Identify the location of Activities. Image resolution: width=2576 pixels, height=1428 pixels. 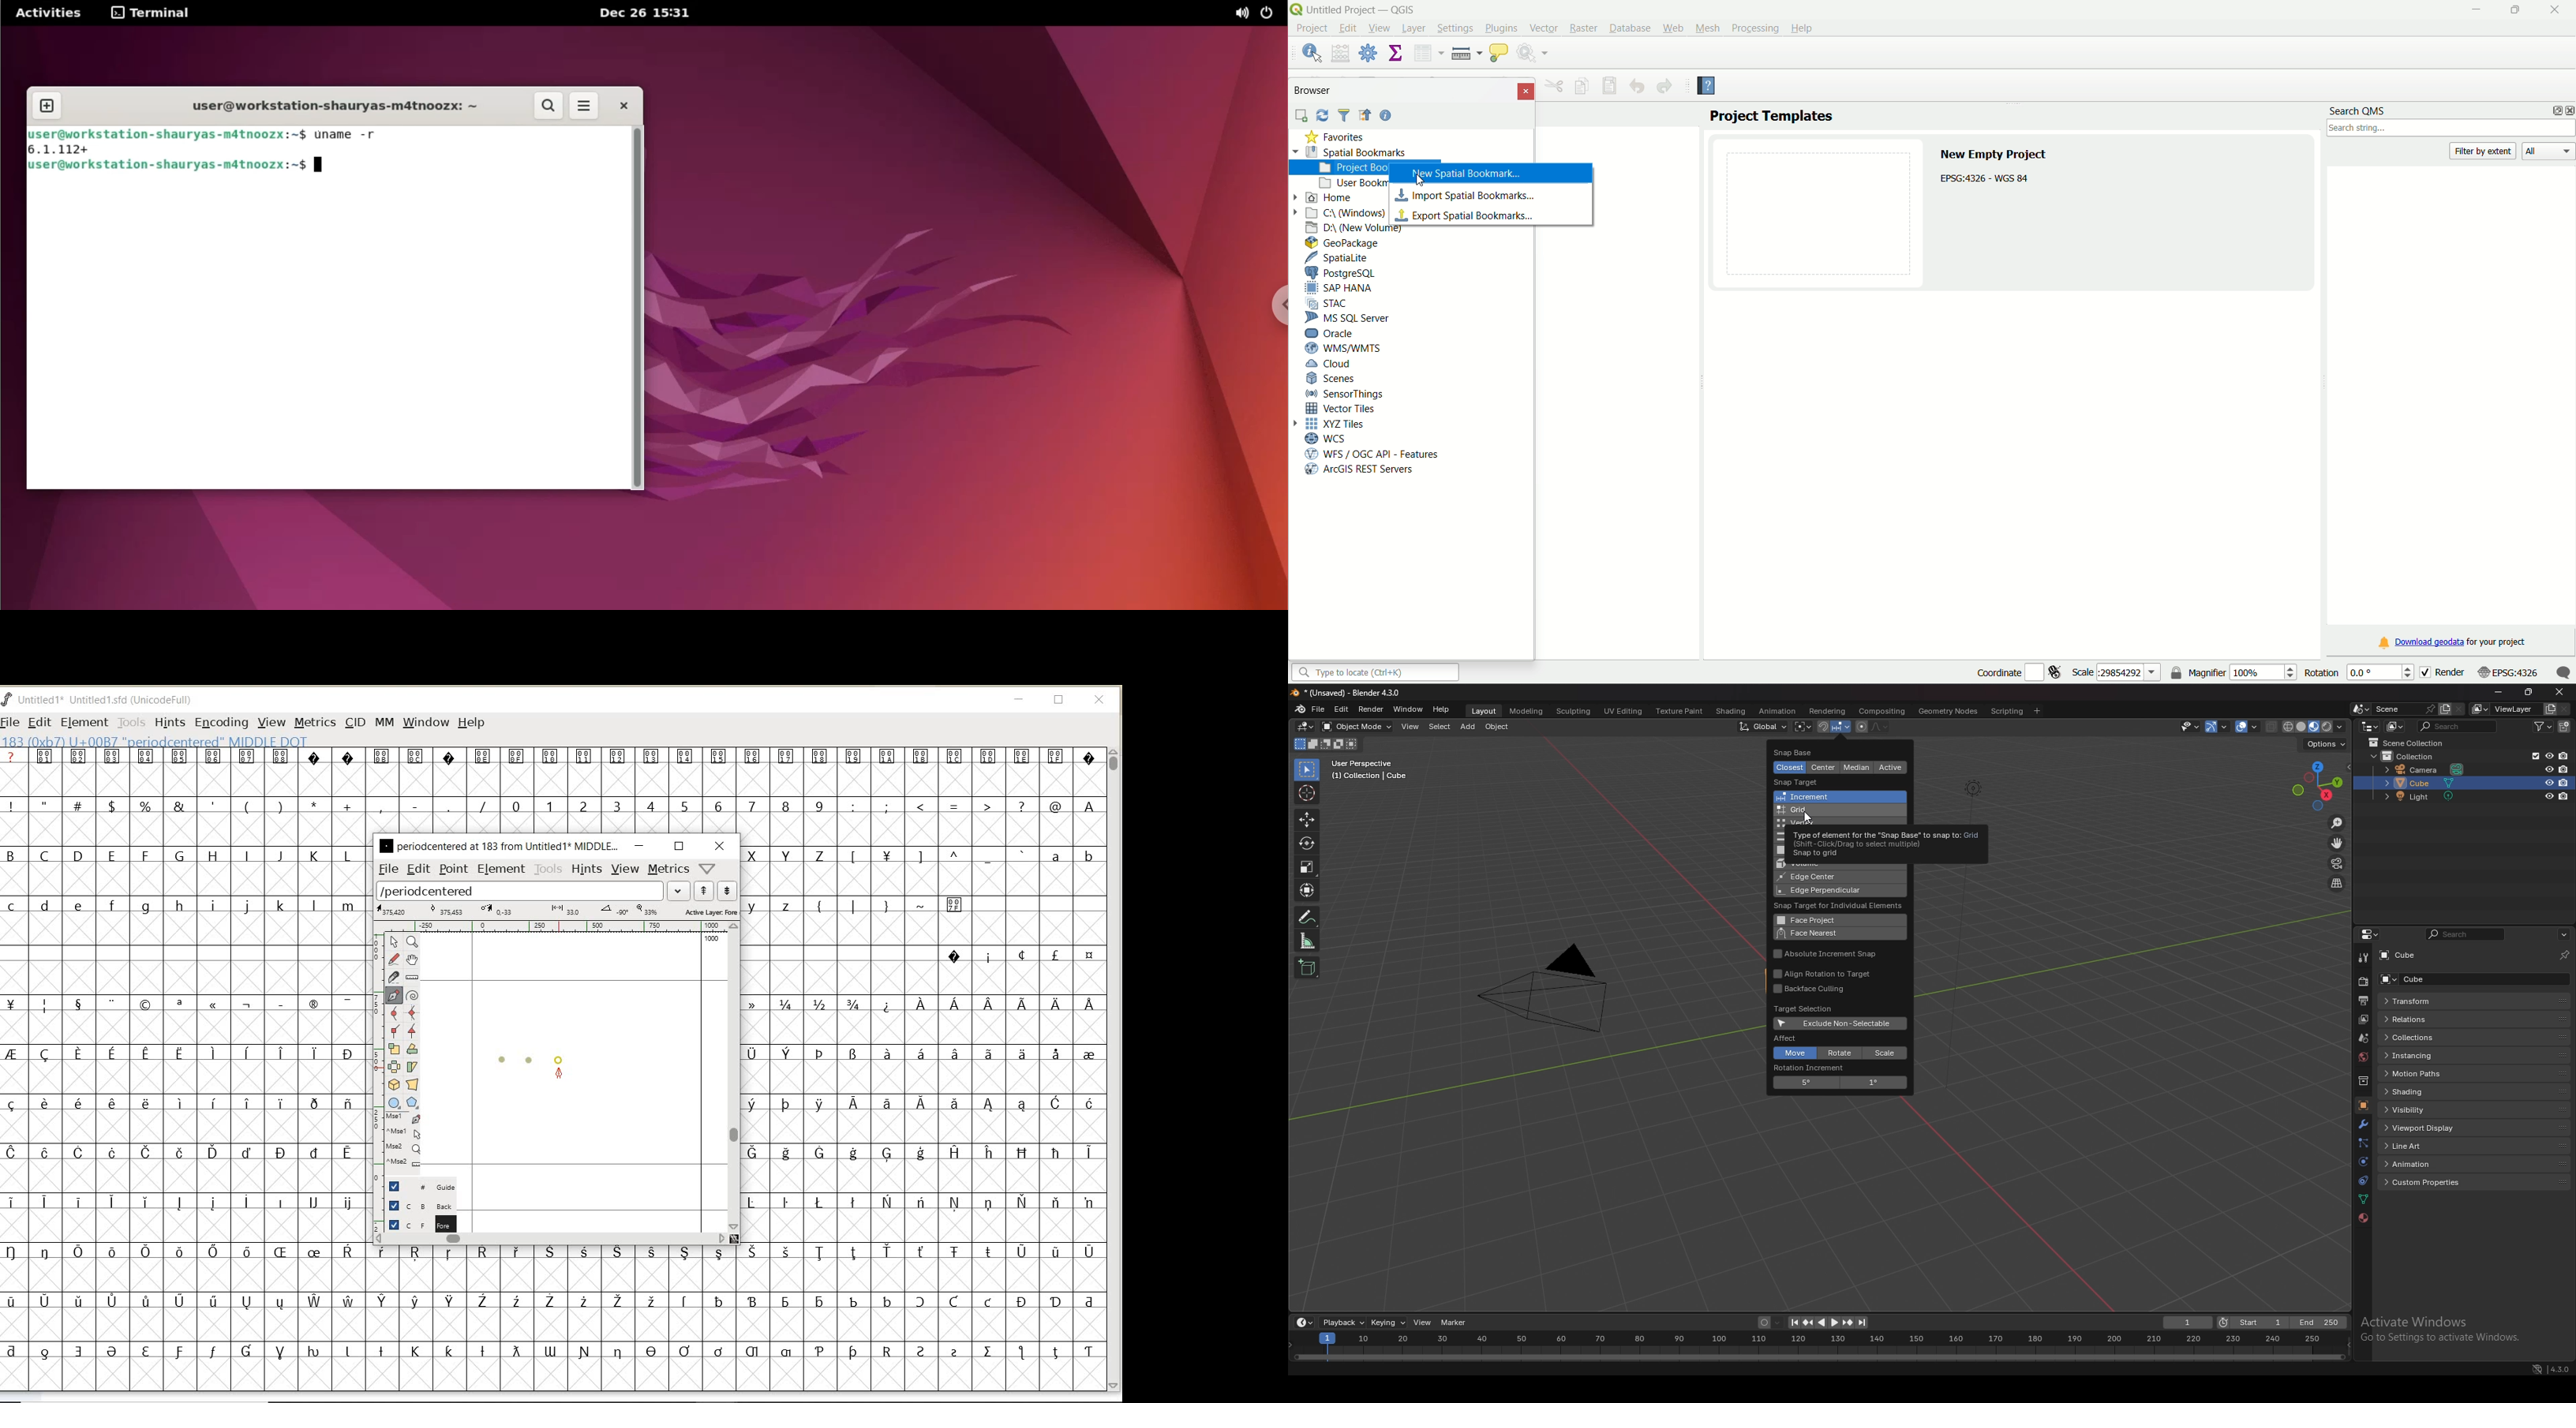
(50, 12).